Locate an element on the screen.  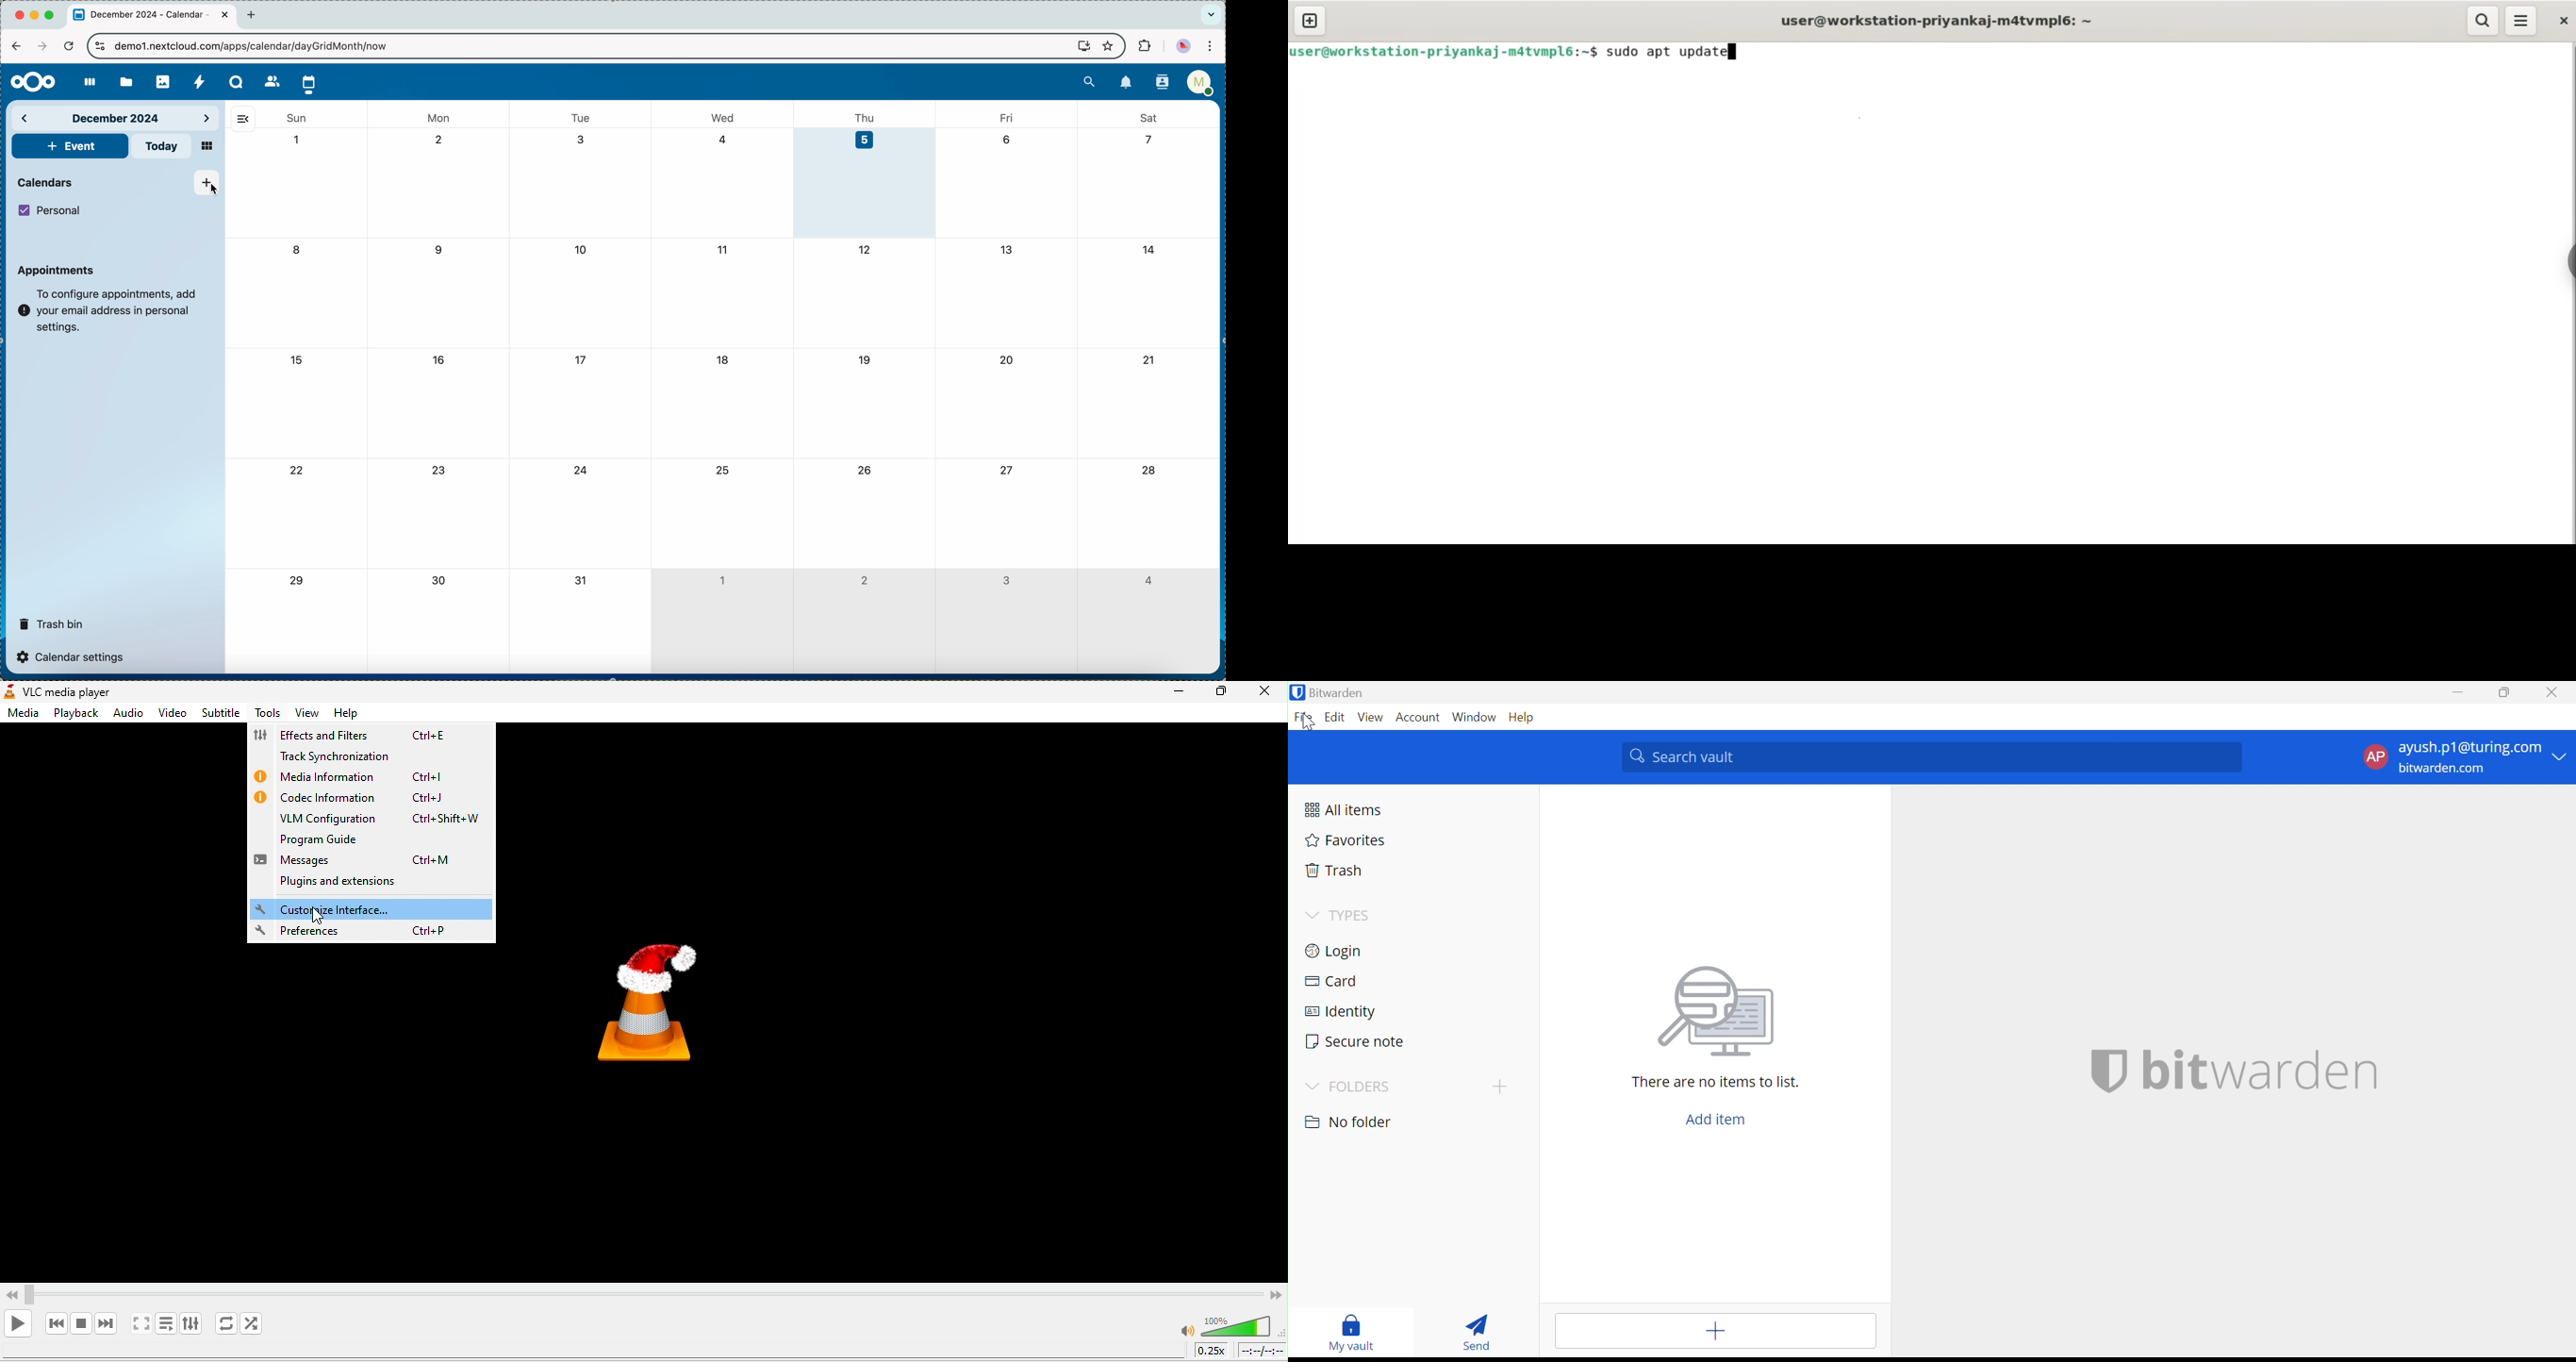
contacts is located at coordinates (1159, 83).